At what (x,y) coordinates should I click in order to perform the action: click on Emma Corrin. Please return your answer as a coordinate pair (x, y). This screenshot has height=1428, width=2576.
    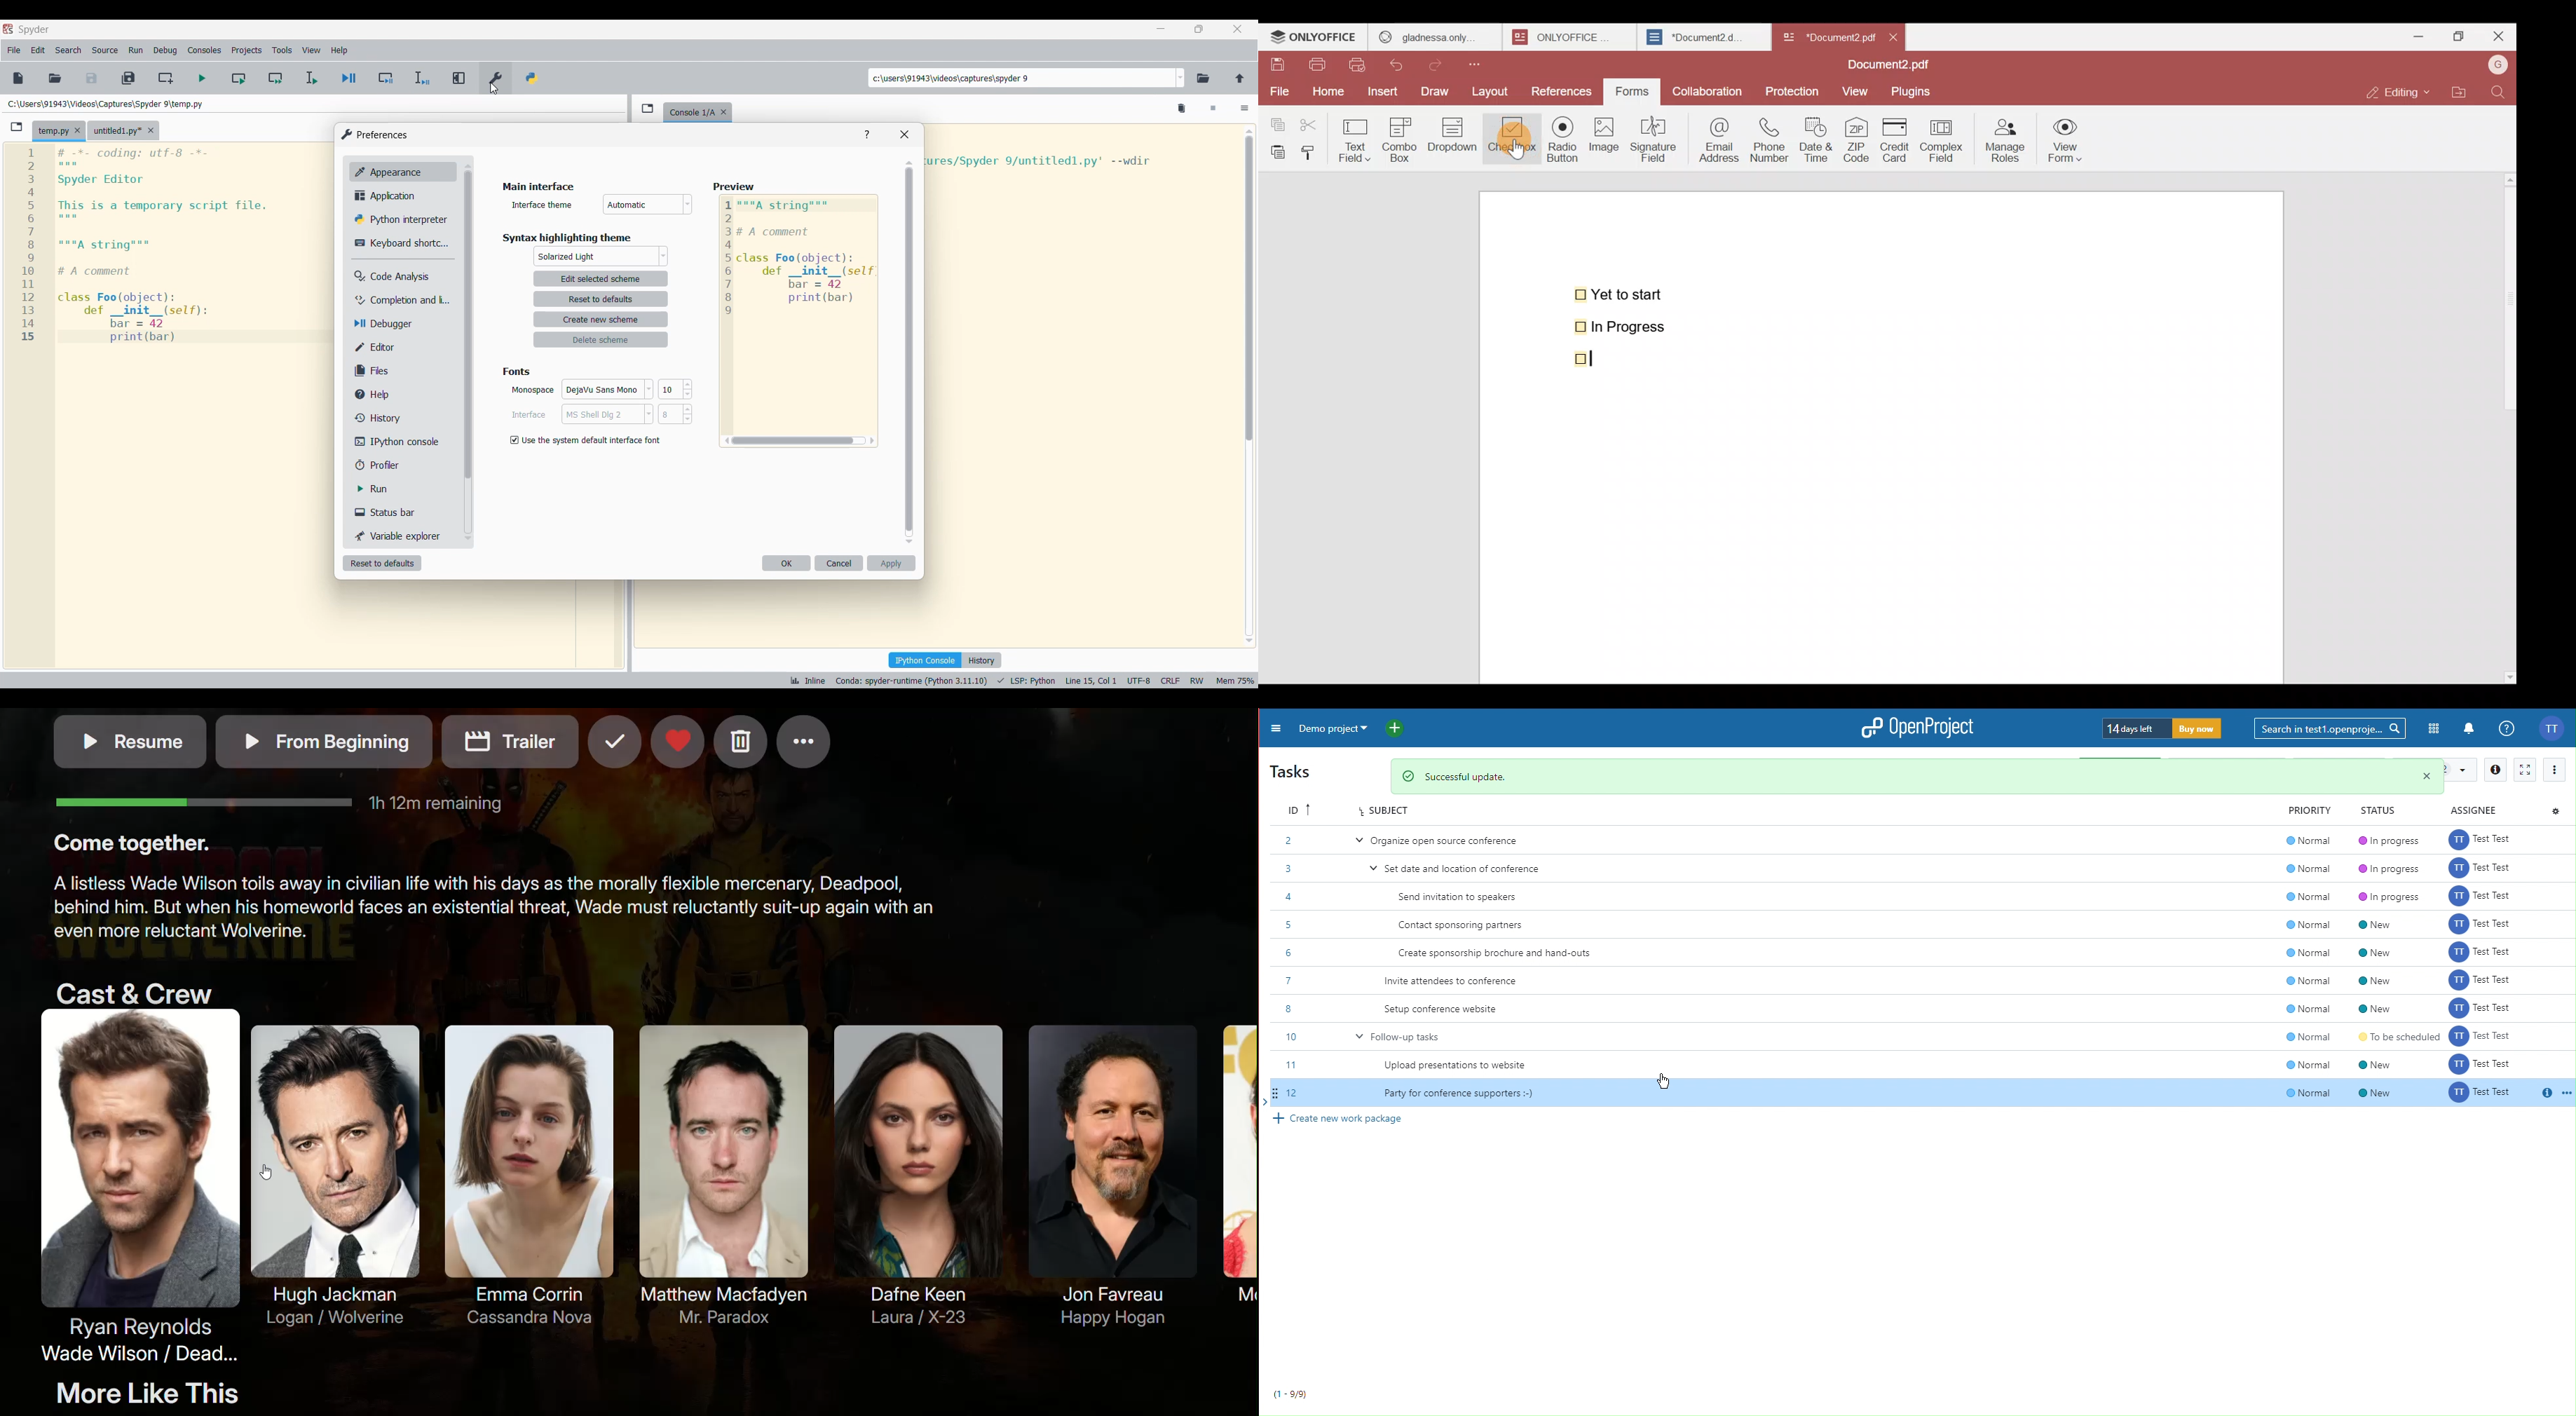
    Looking at the image, I should click on (520, 1173).